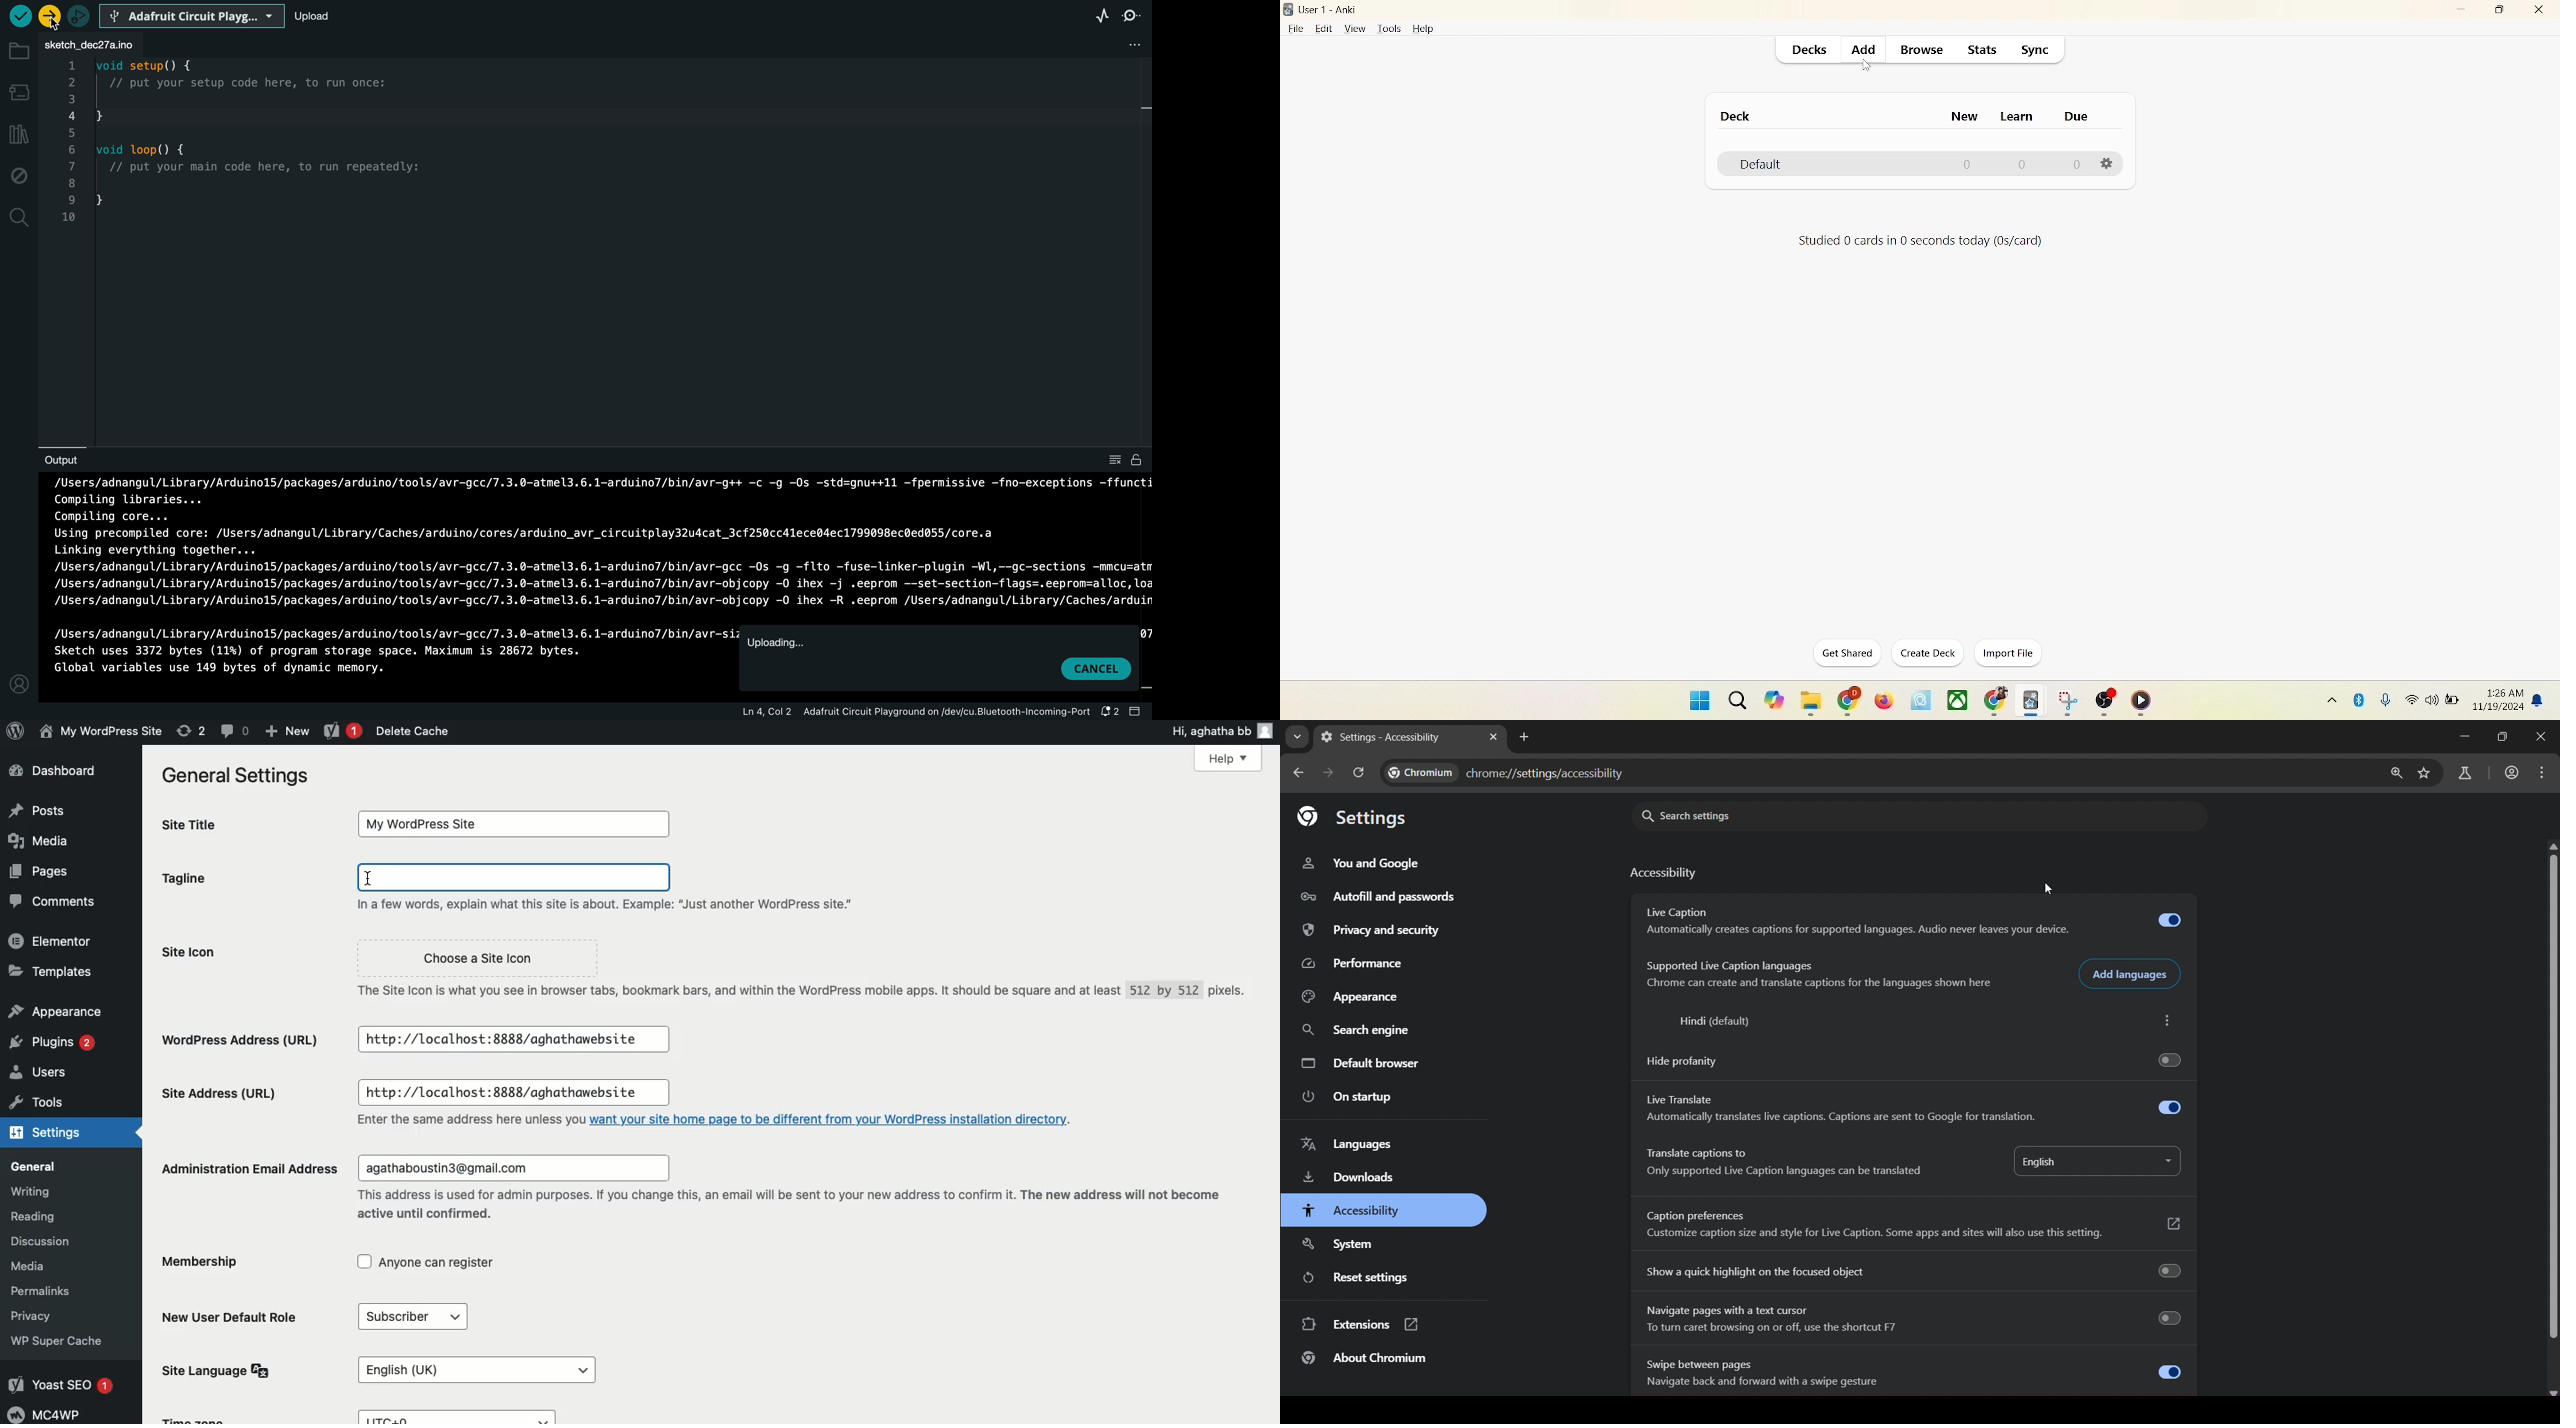 This screenshot has width=2576, height=1428. Describe the element at coordinates (1965, 119) in the screenshot. I see `new` at that location.